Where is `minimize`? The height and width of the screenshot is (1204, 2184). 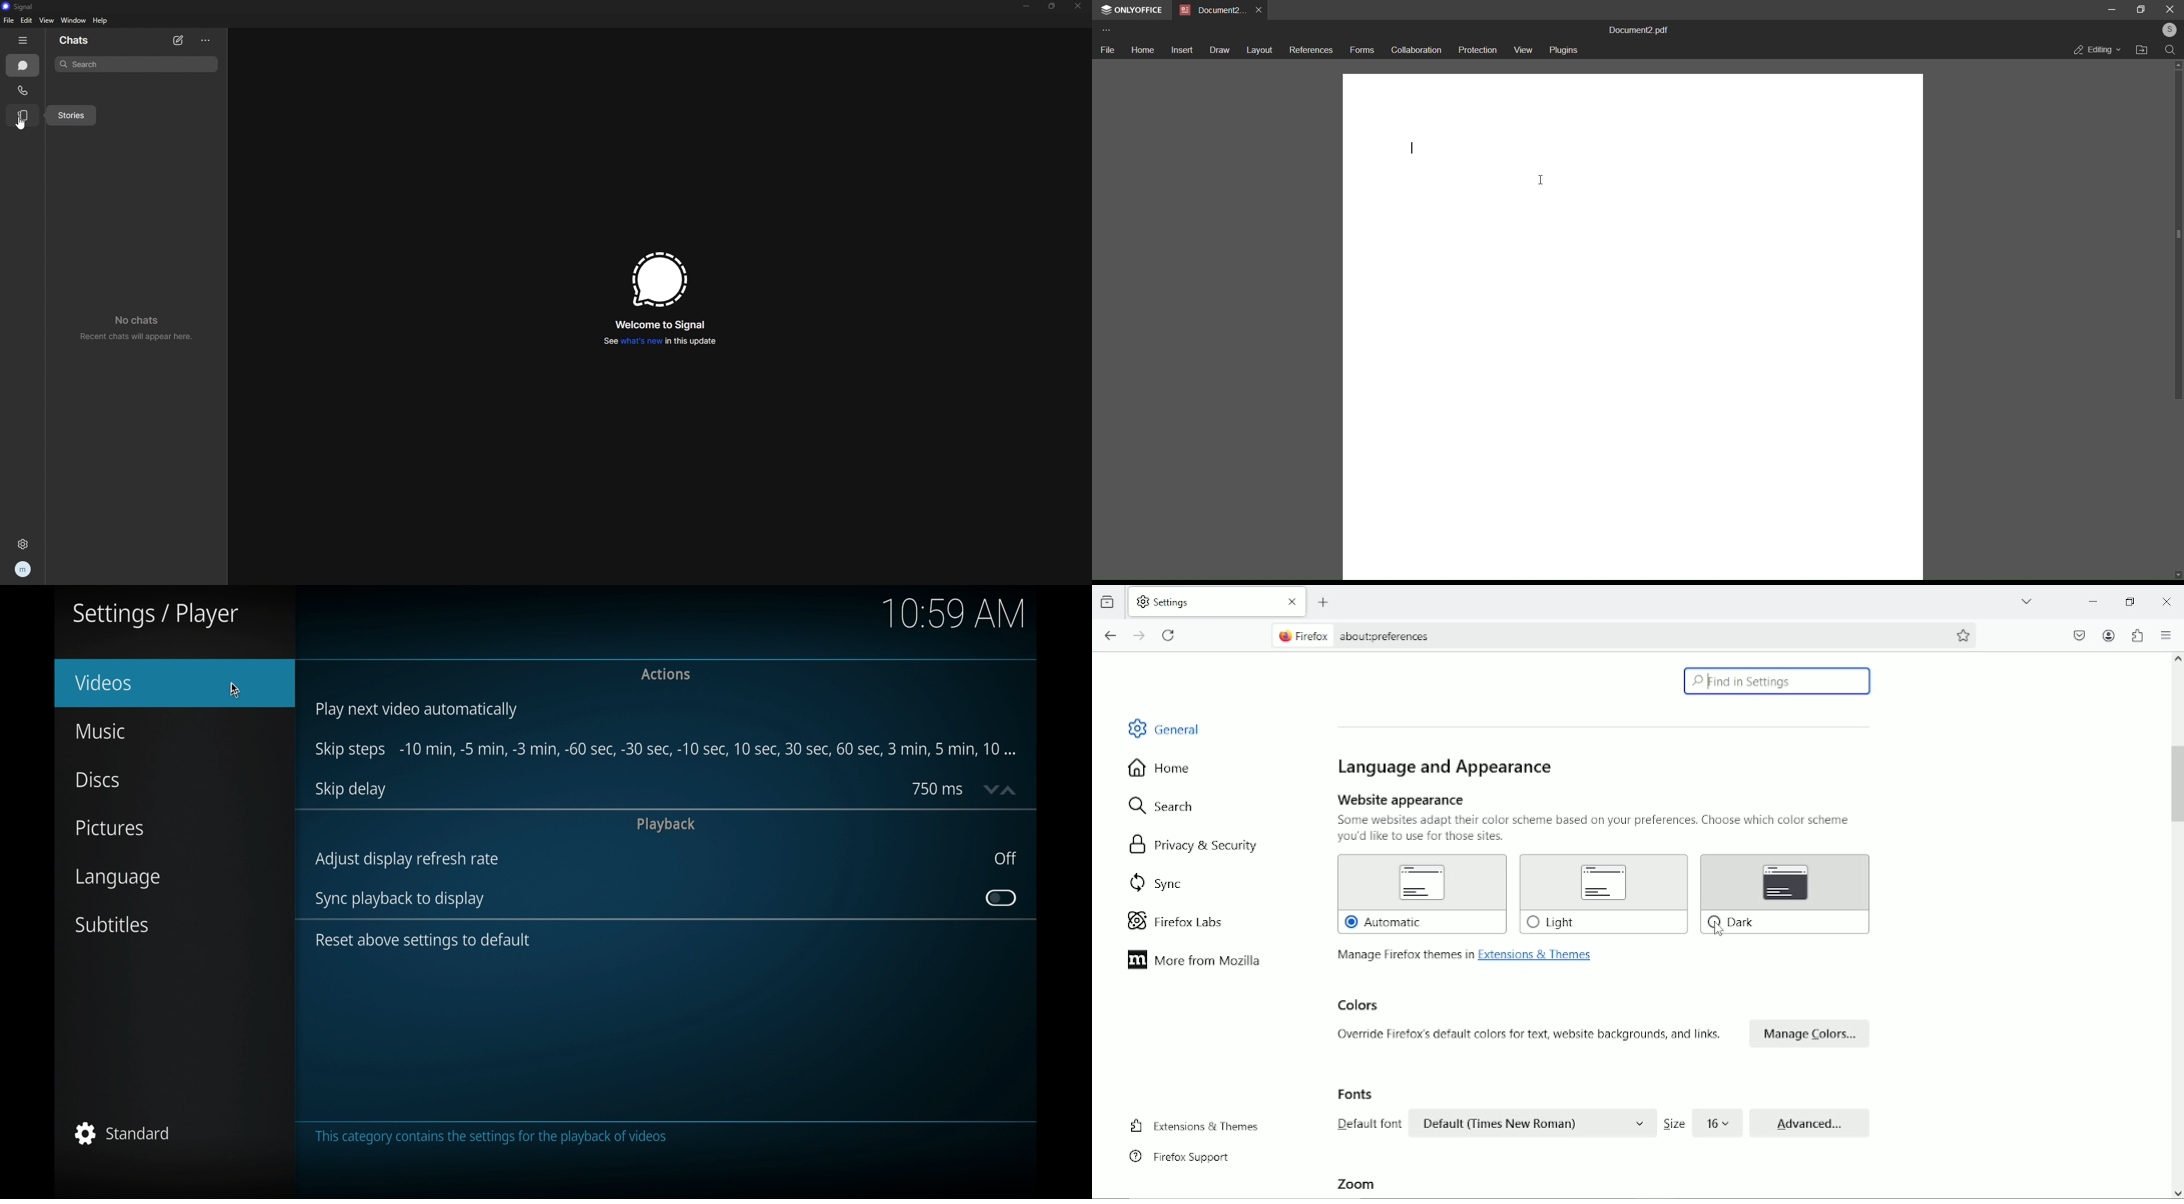
minimize is located at coordinates (1026, 6).